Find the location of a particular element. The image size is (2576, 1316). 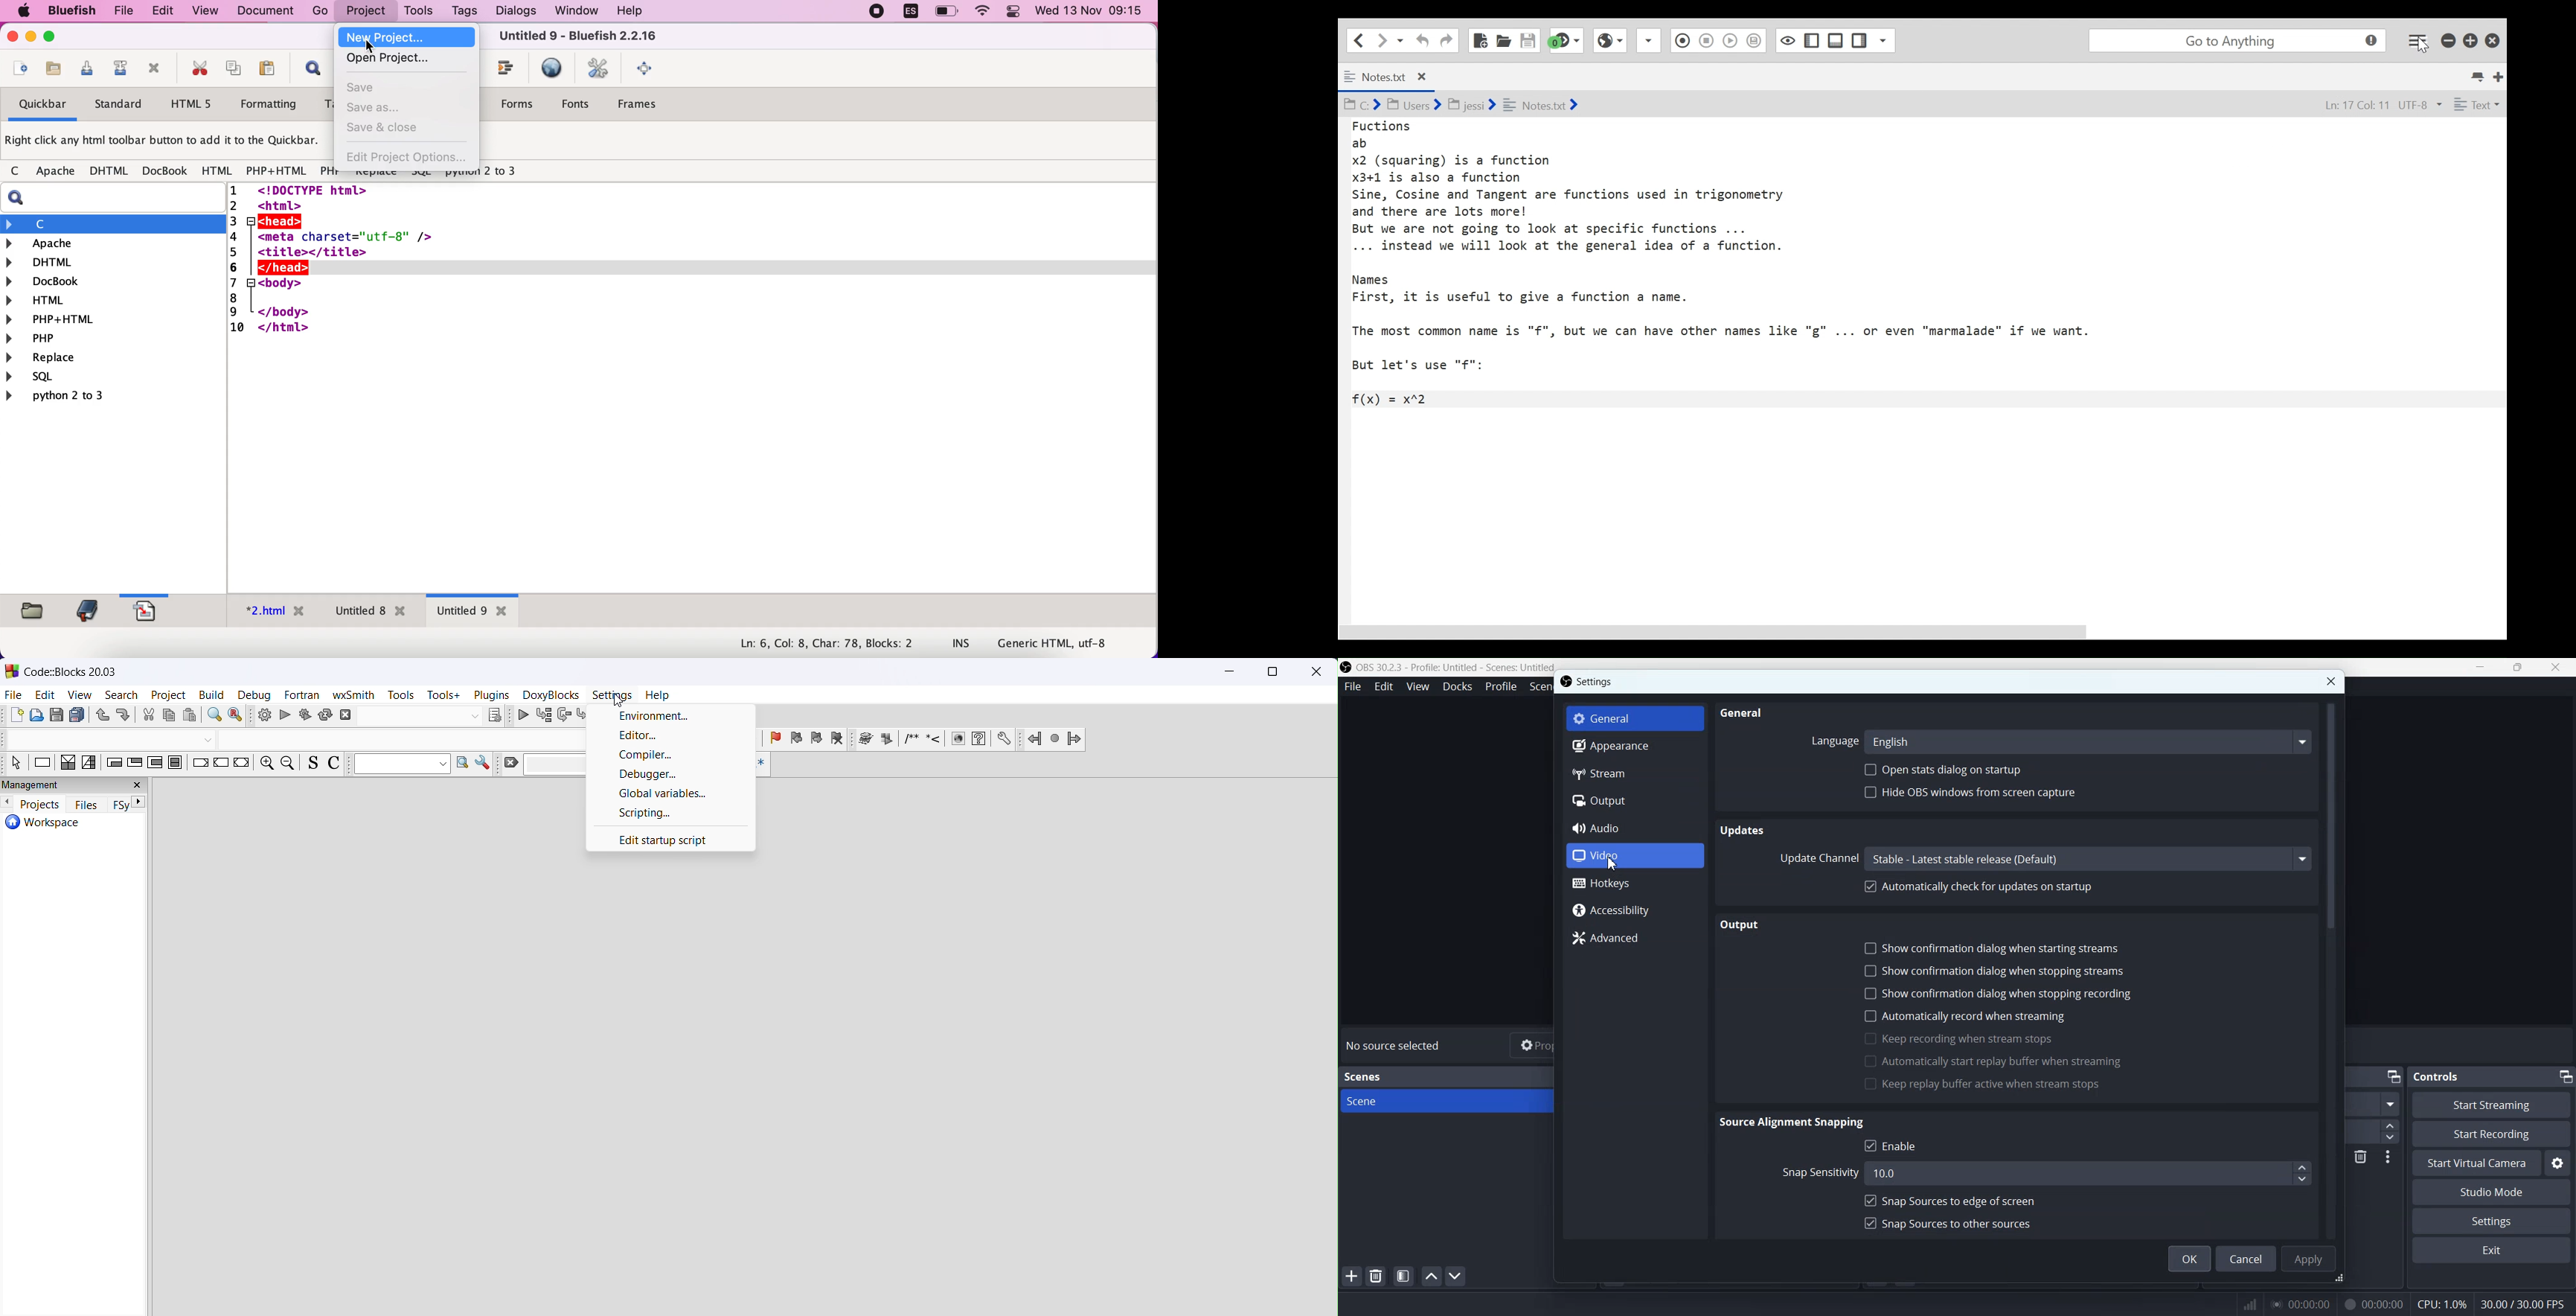

block instruction is located at coordinates (177, 764).